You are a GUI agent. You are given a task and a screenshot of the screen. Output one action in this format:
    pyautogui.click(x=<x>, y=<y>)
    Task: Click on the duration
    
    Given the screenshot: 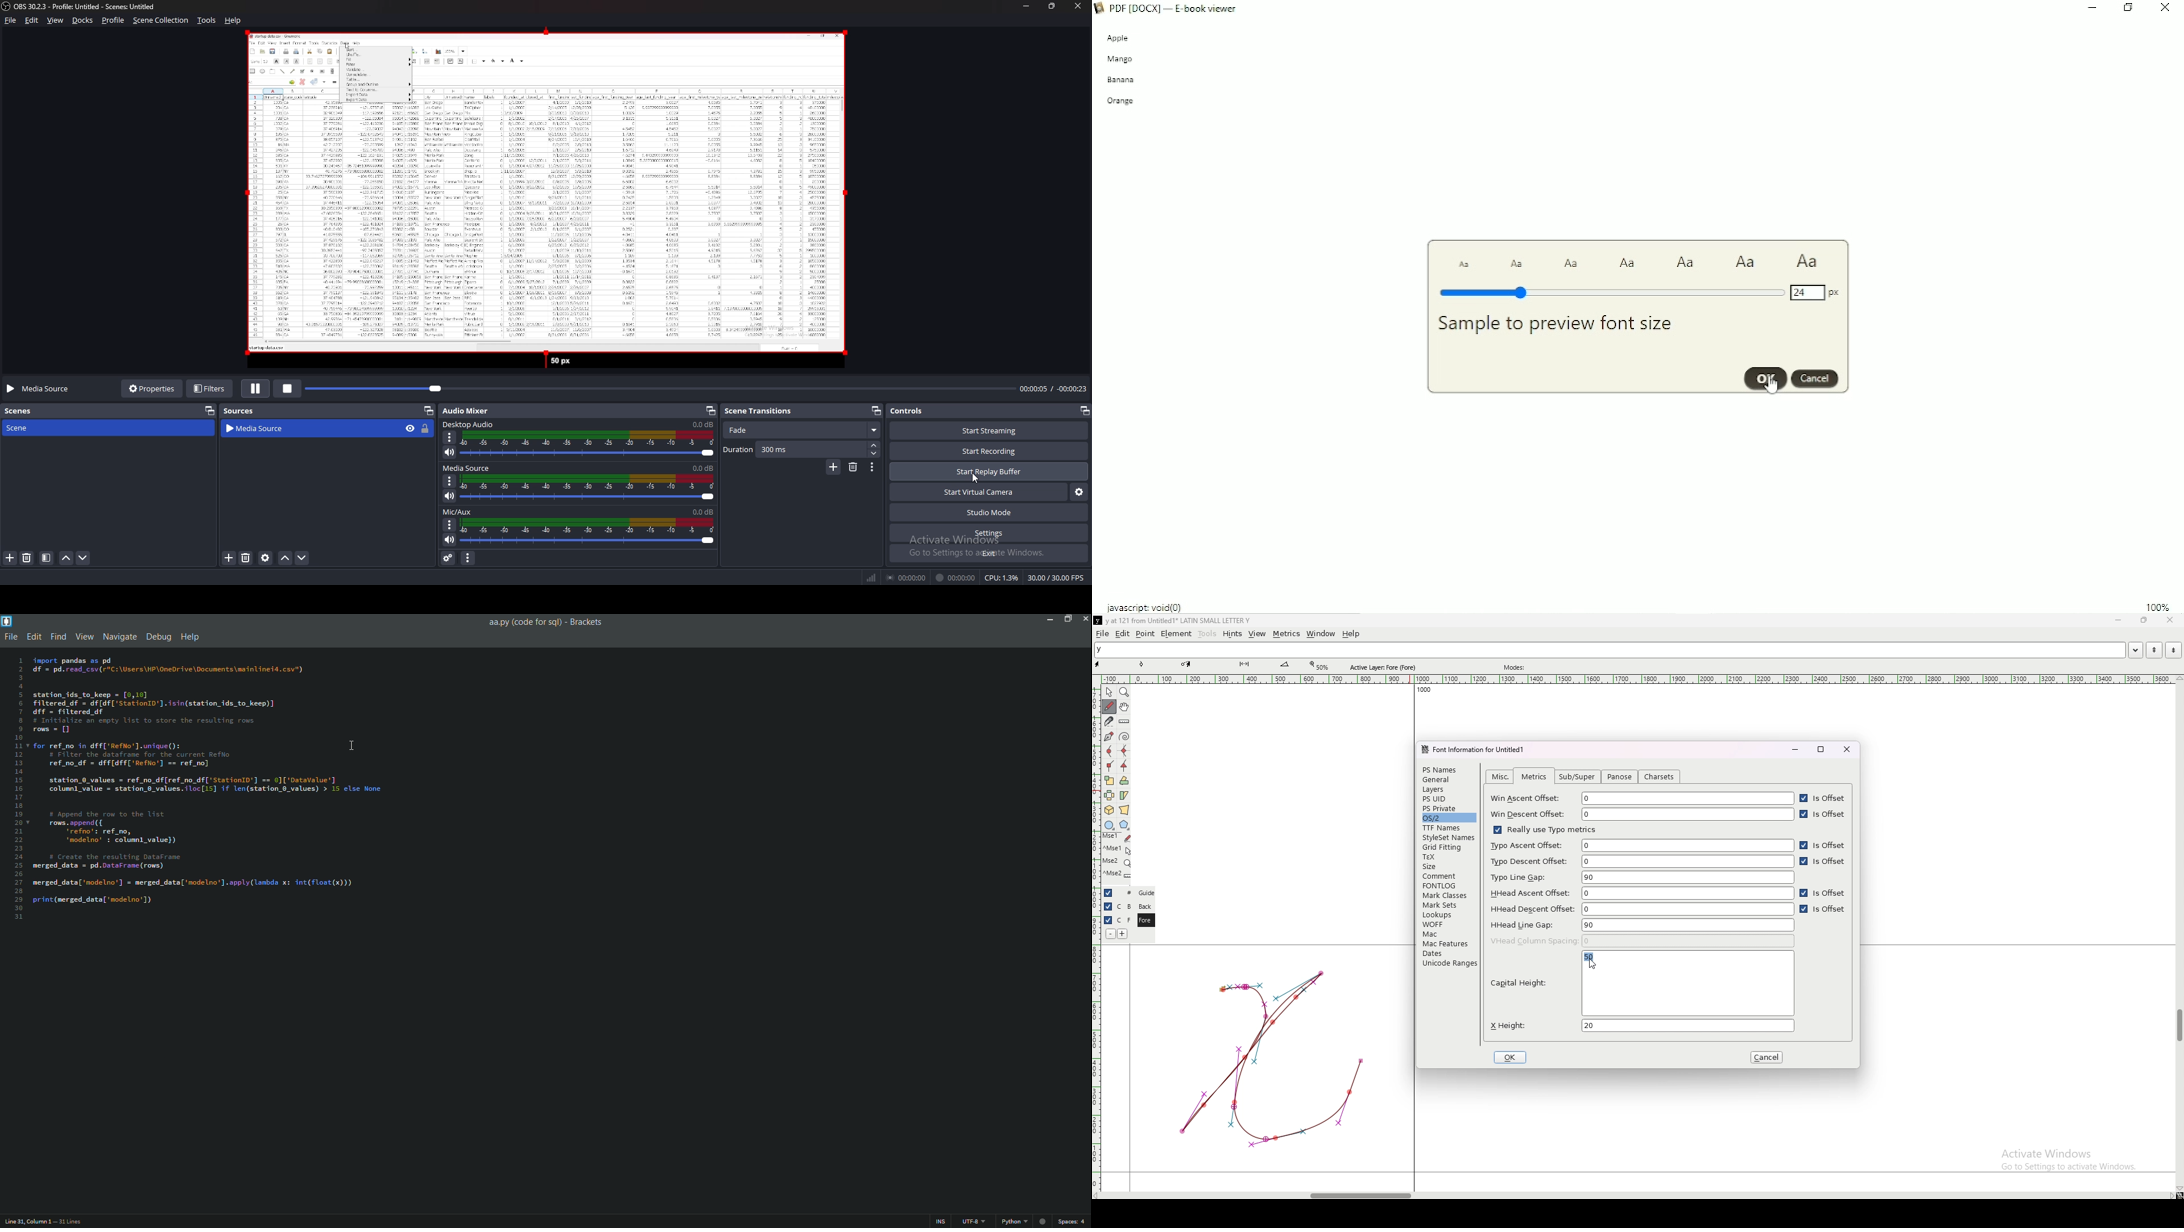 What is the action you would take?
    pyautogui.click(x=795, y=450)
    